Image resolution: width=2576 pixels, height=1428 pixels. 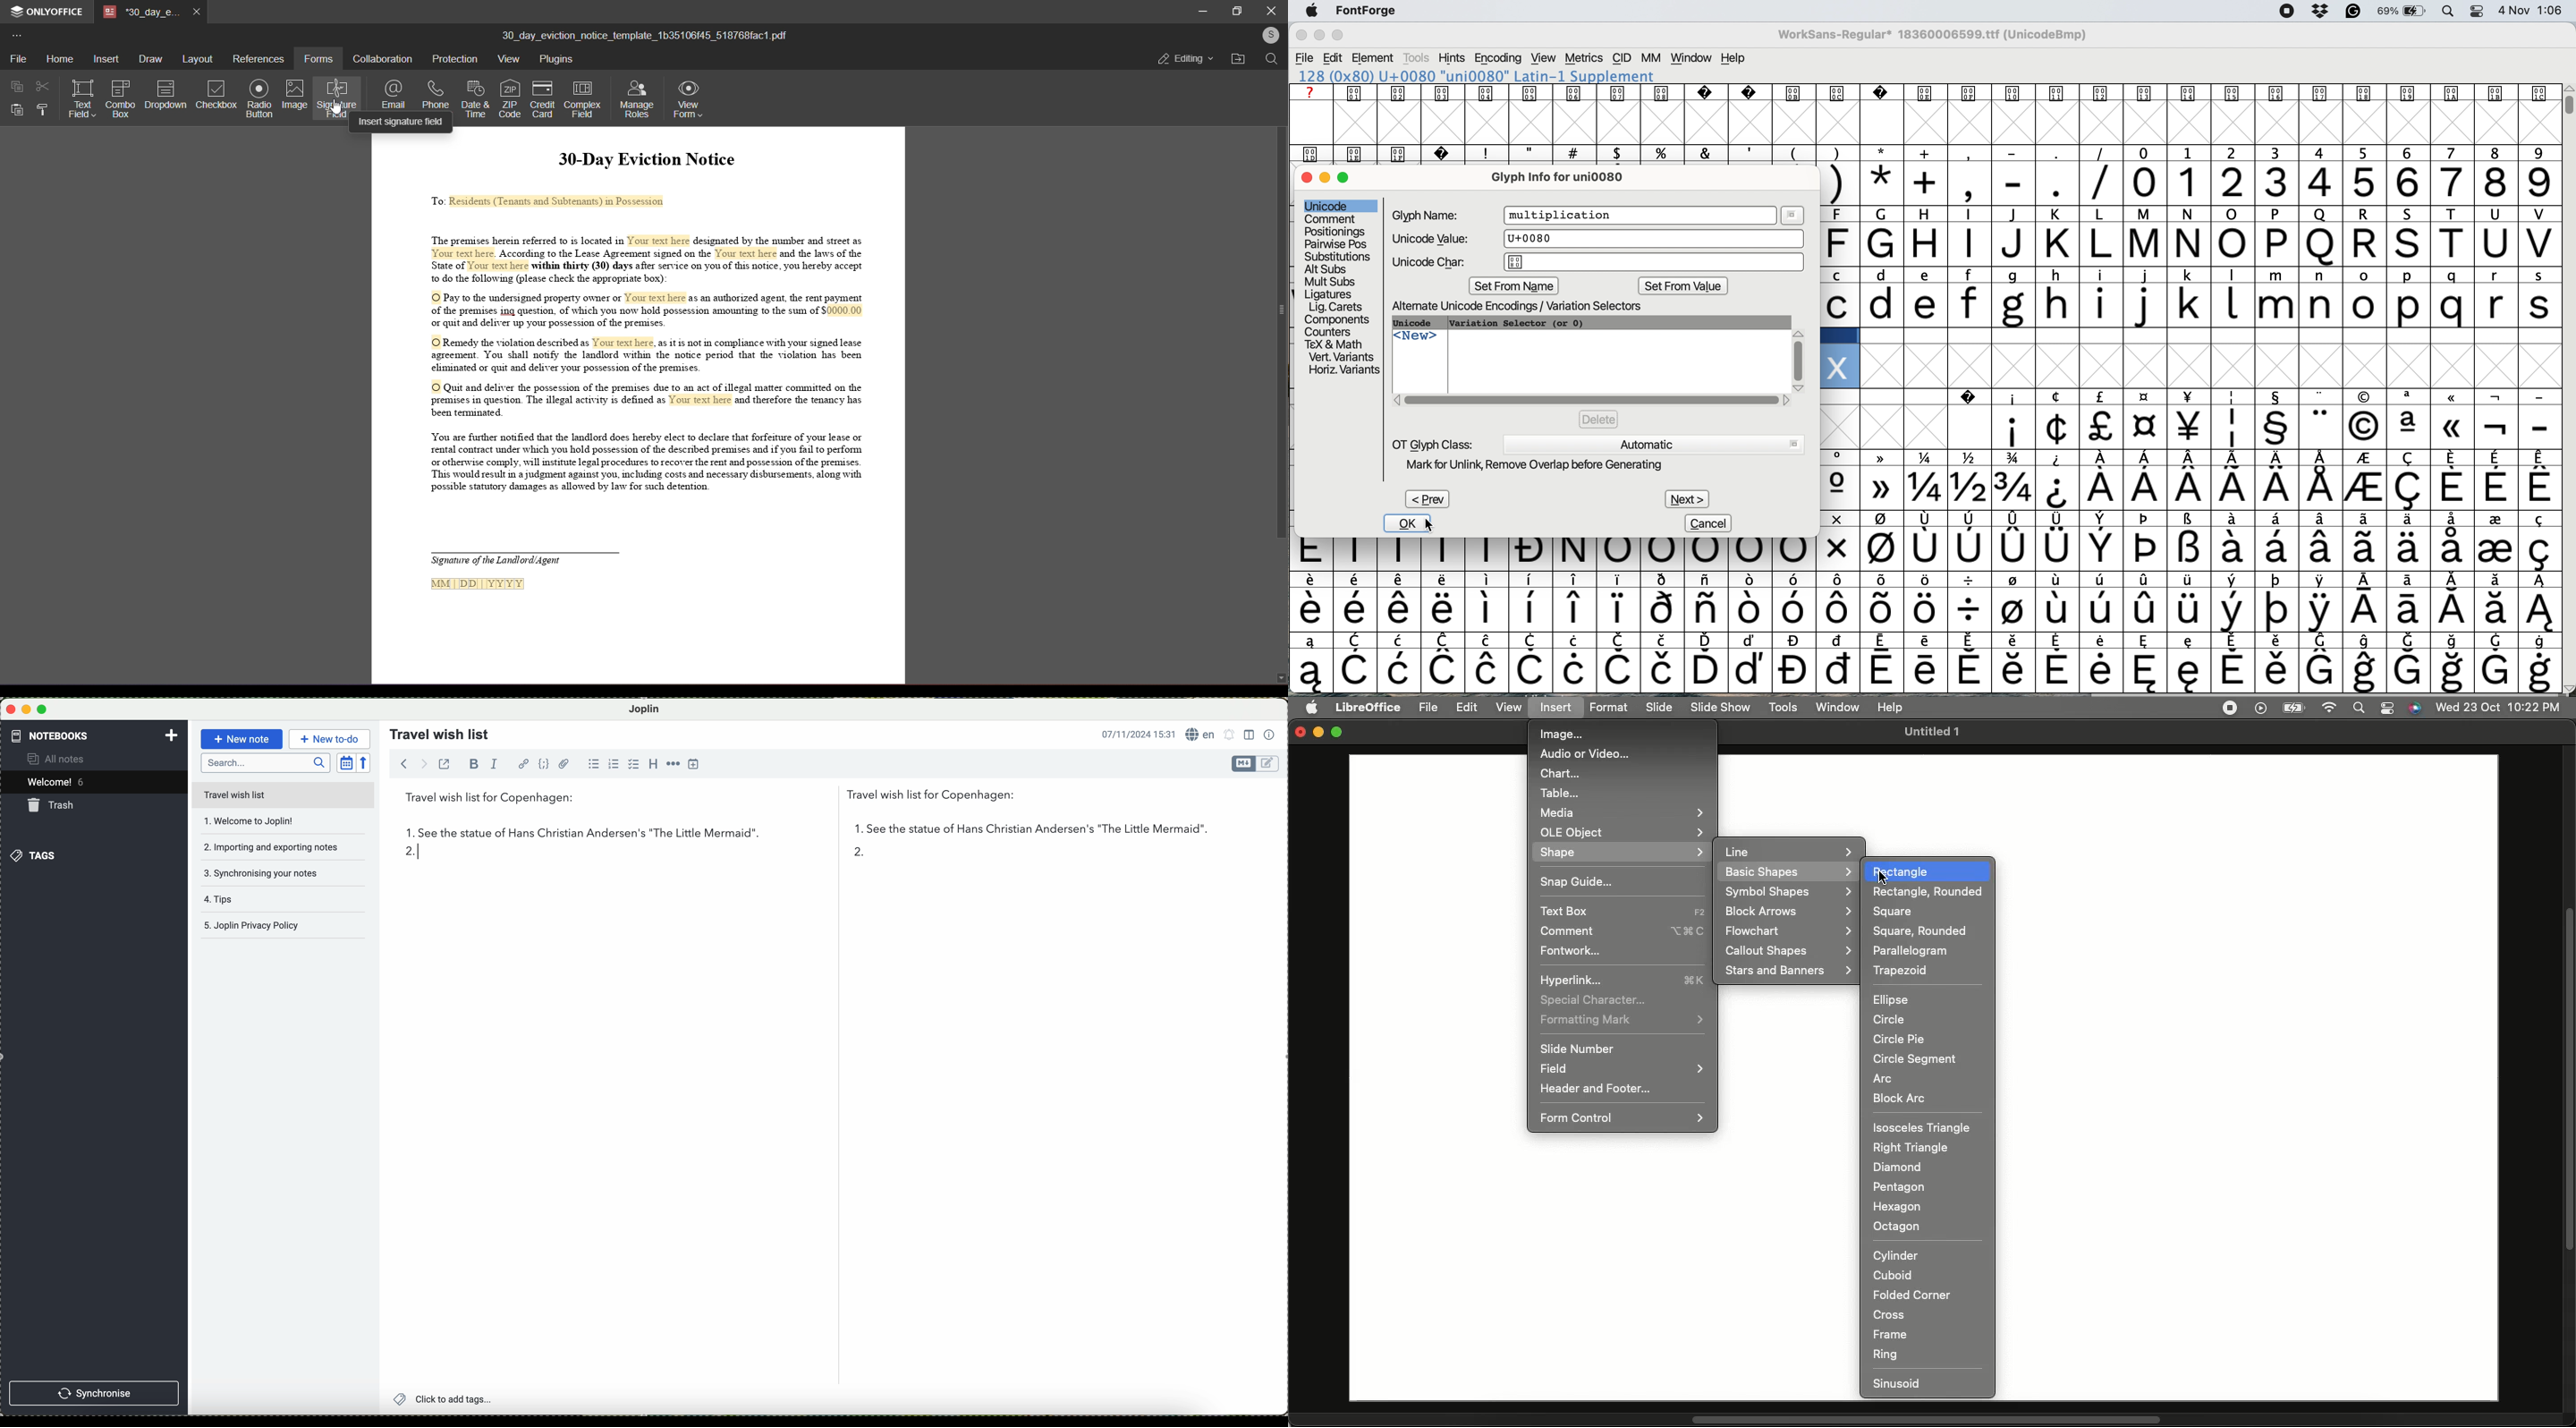 I want to click on new to-do, so click(x=329, y=738).